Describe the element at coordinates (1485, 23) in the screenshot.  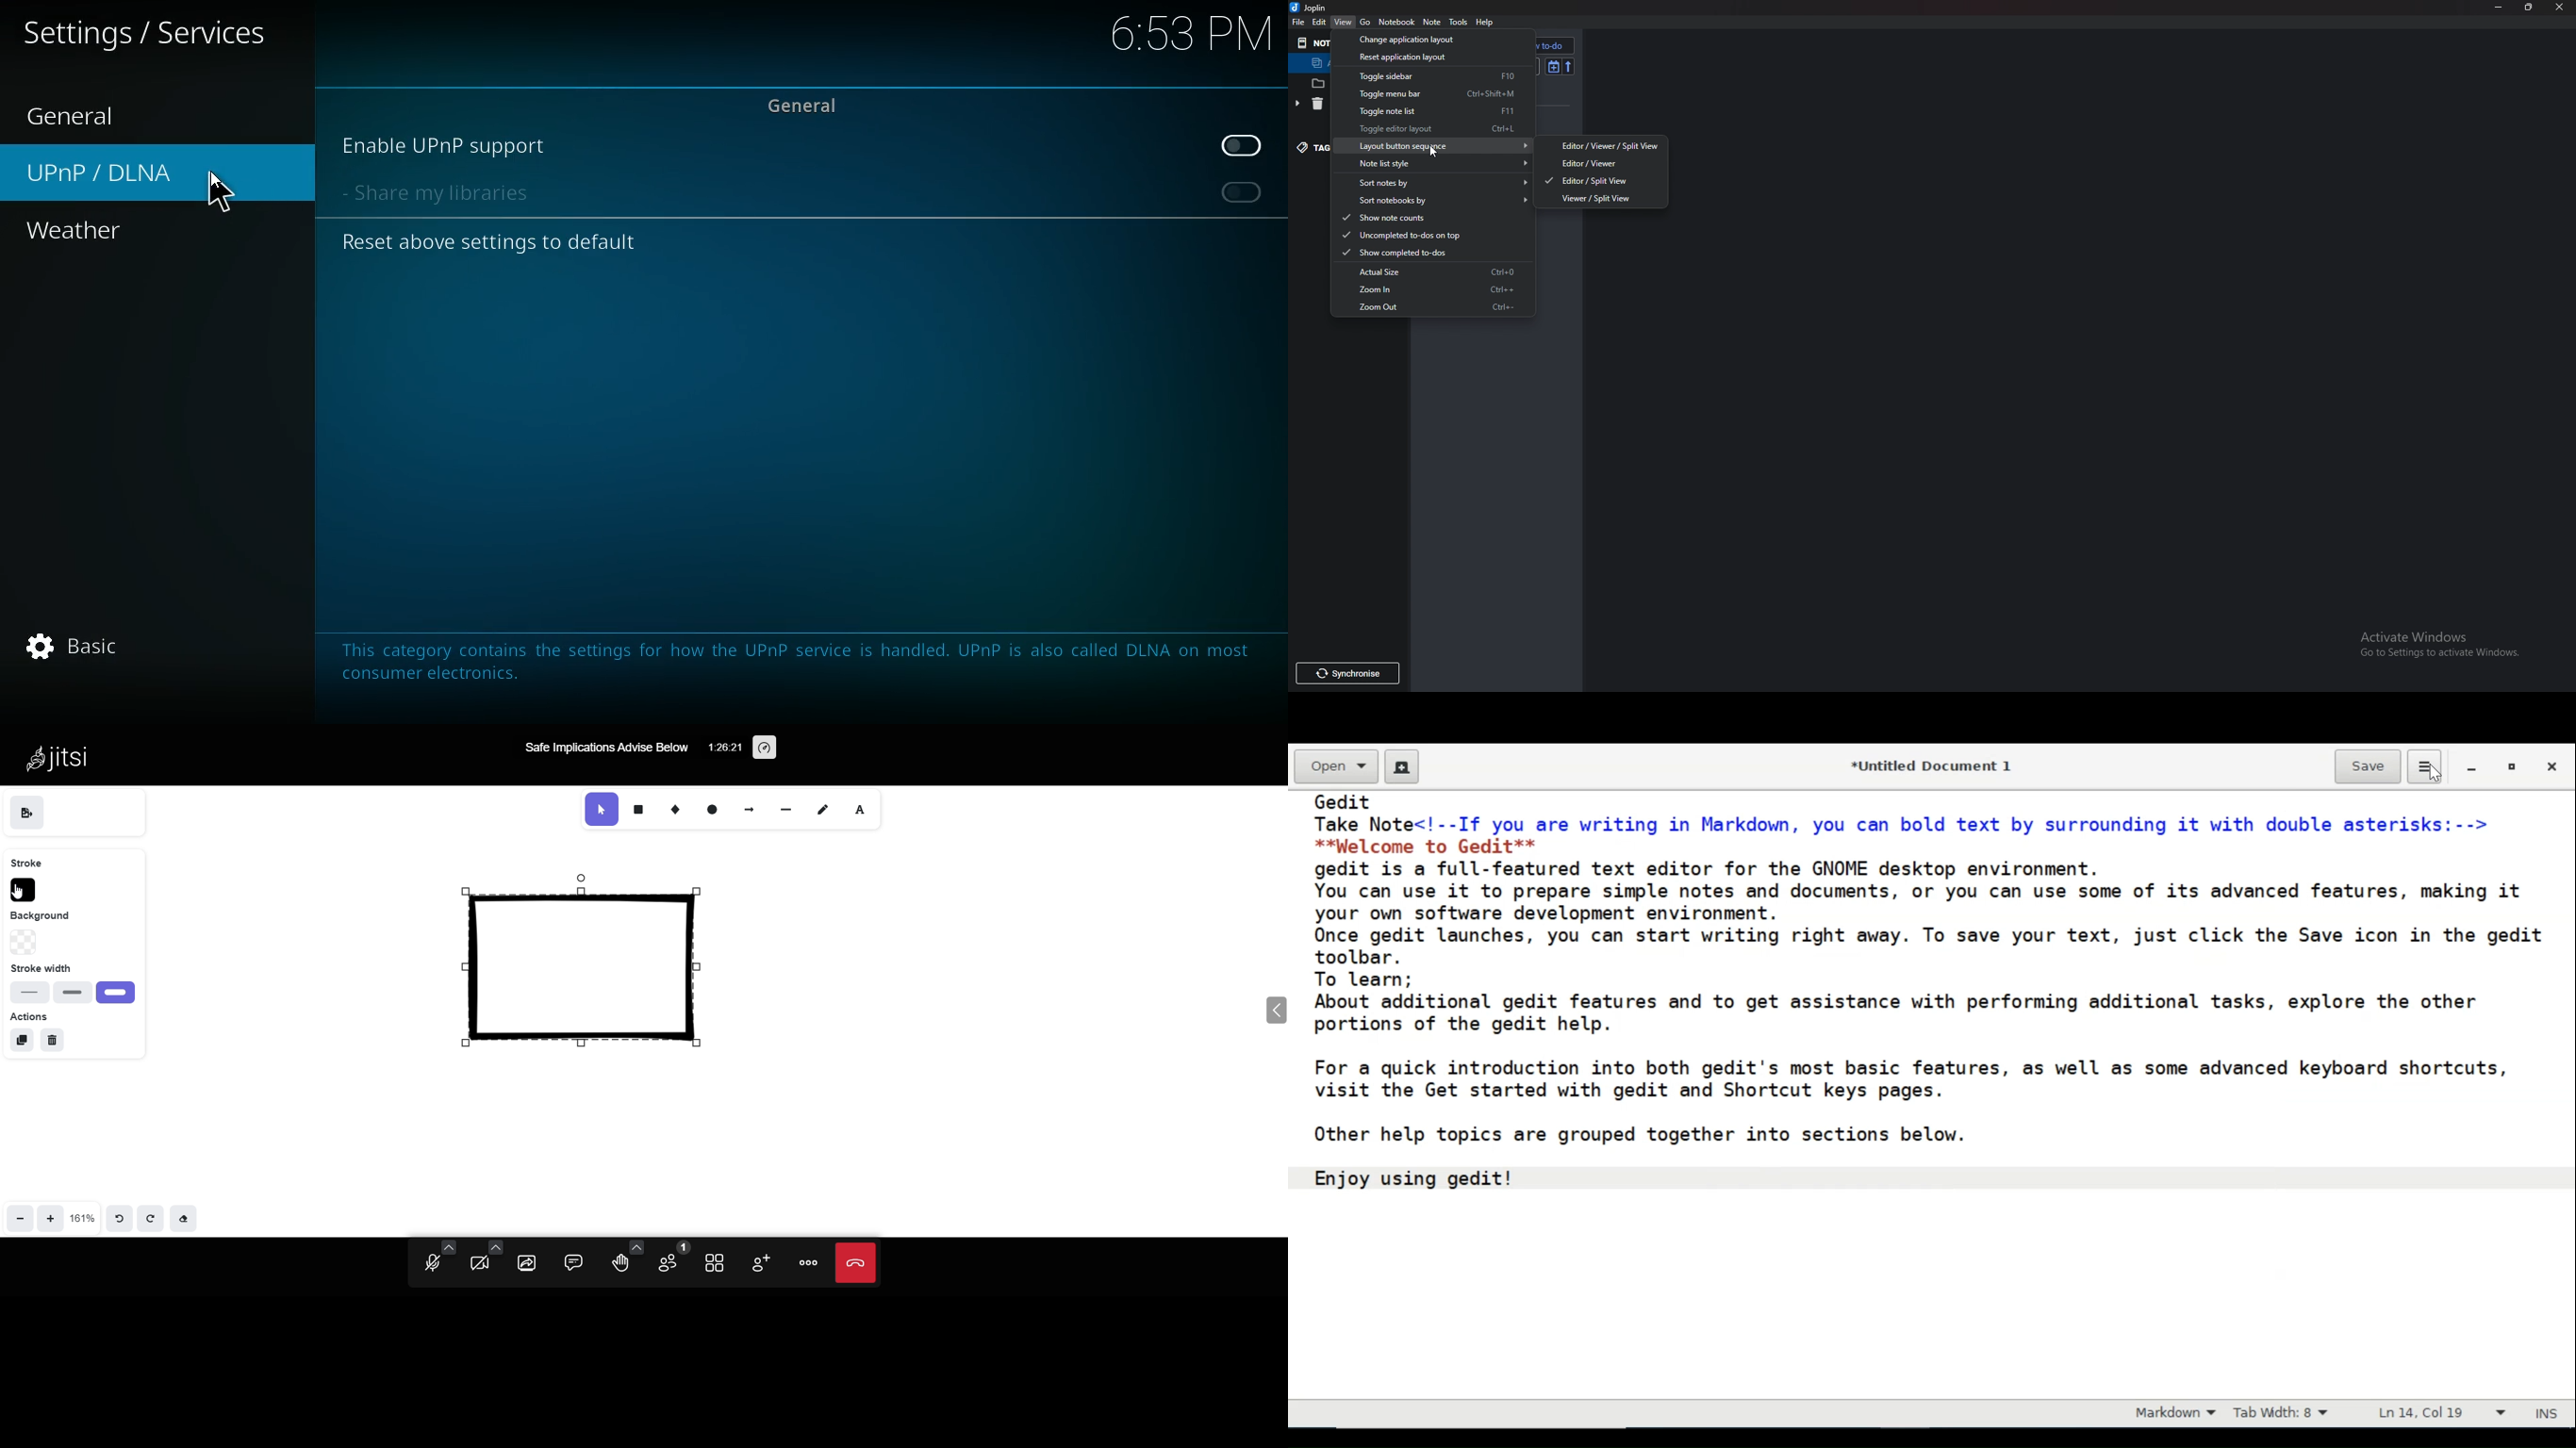
I see `help` at that location.